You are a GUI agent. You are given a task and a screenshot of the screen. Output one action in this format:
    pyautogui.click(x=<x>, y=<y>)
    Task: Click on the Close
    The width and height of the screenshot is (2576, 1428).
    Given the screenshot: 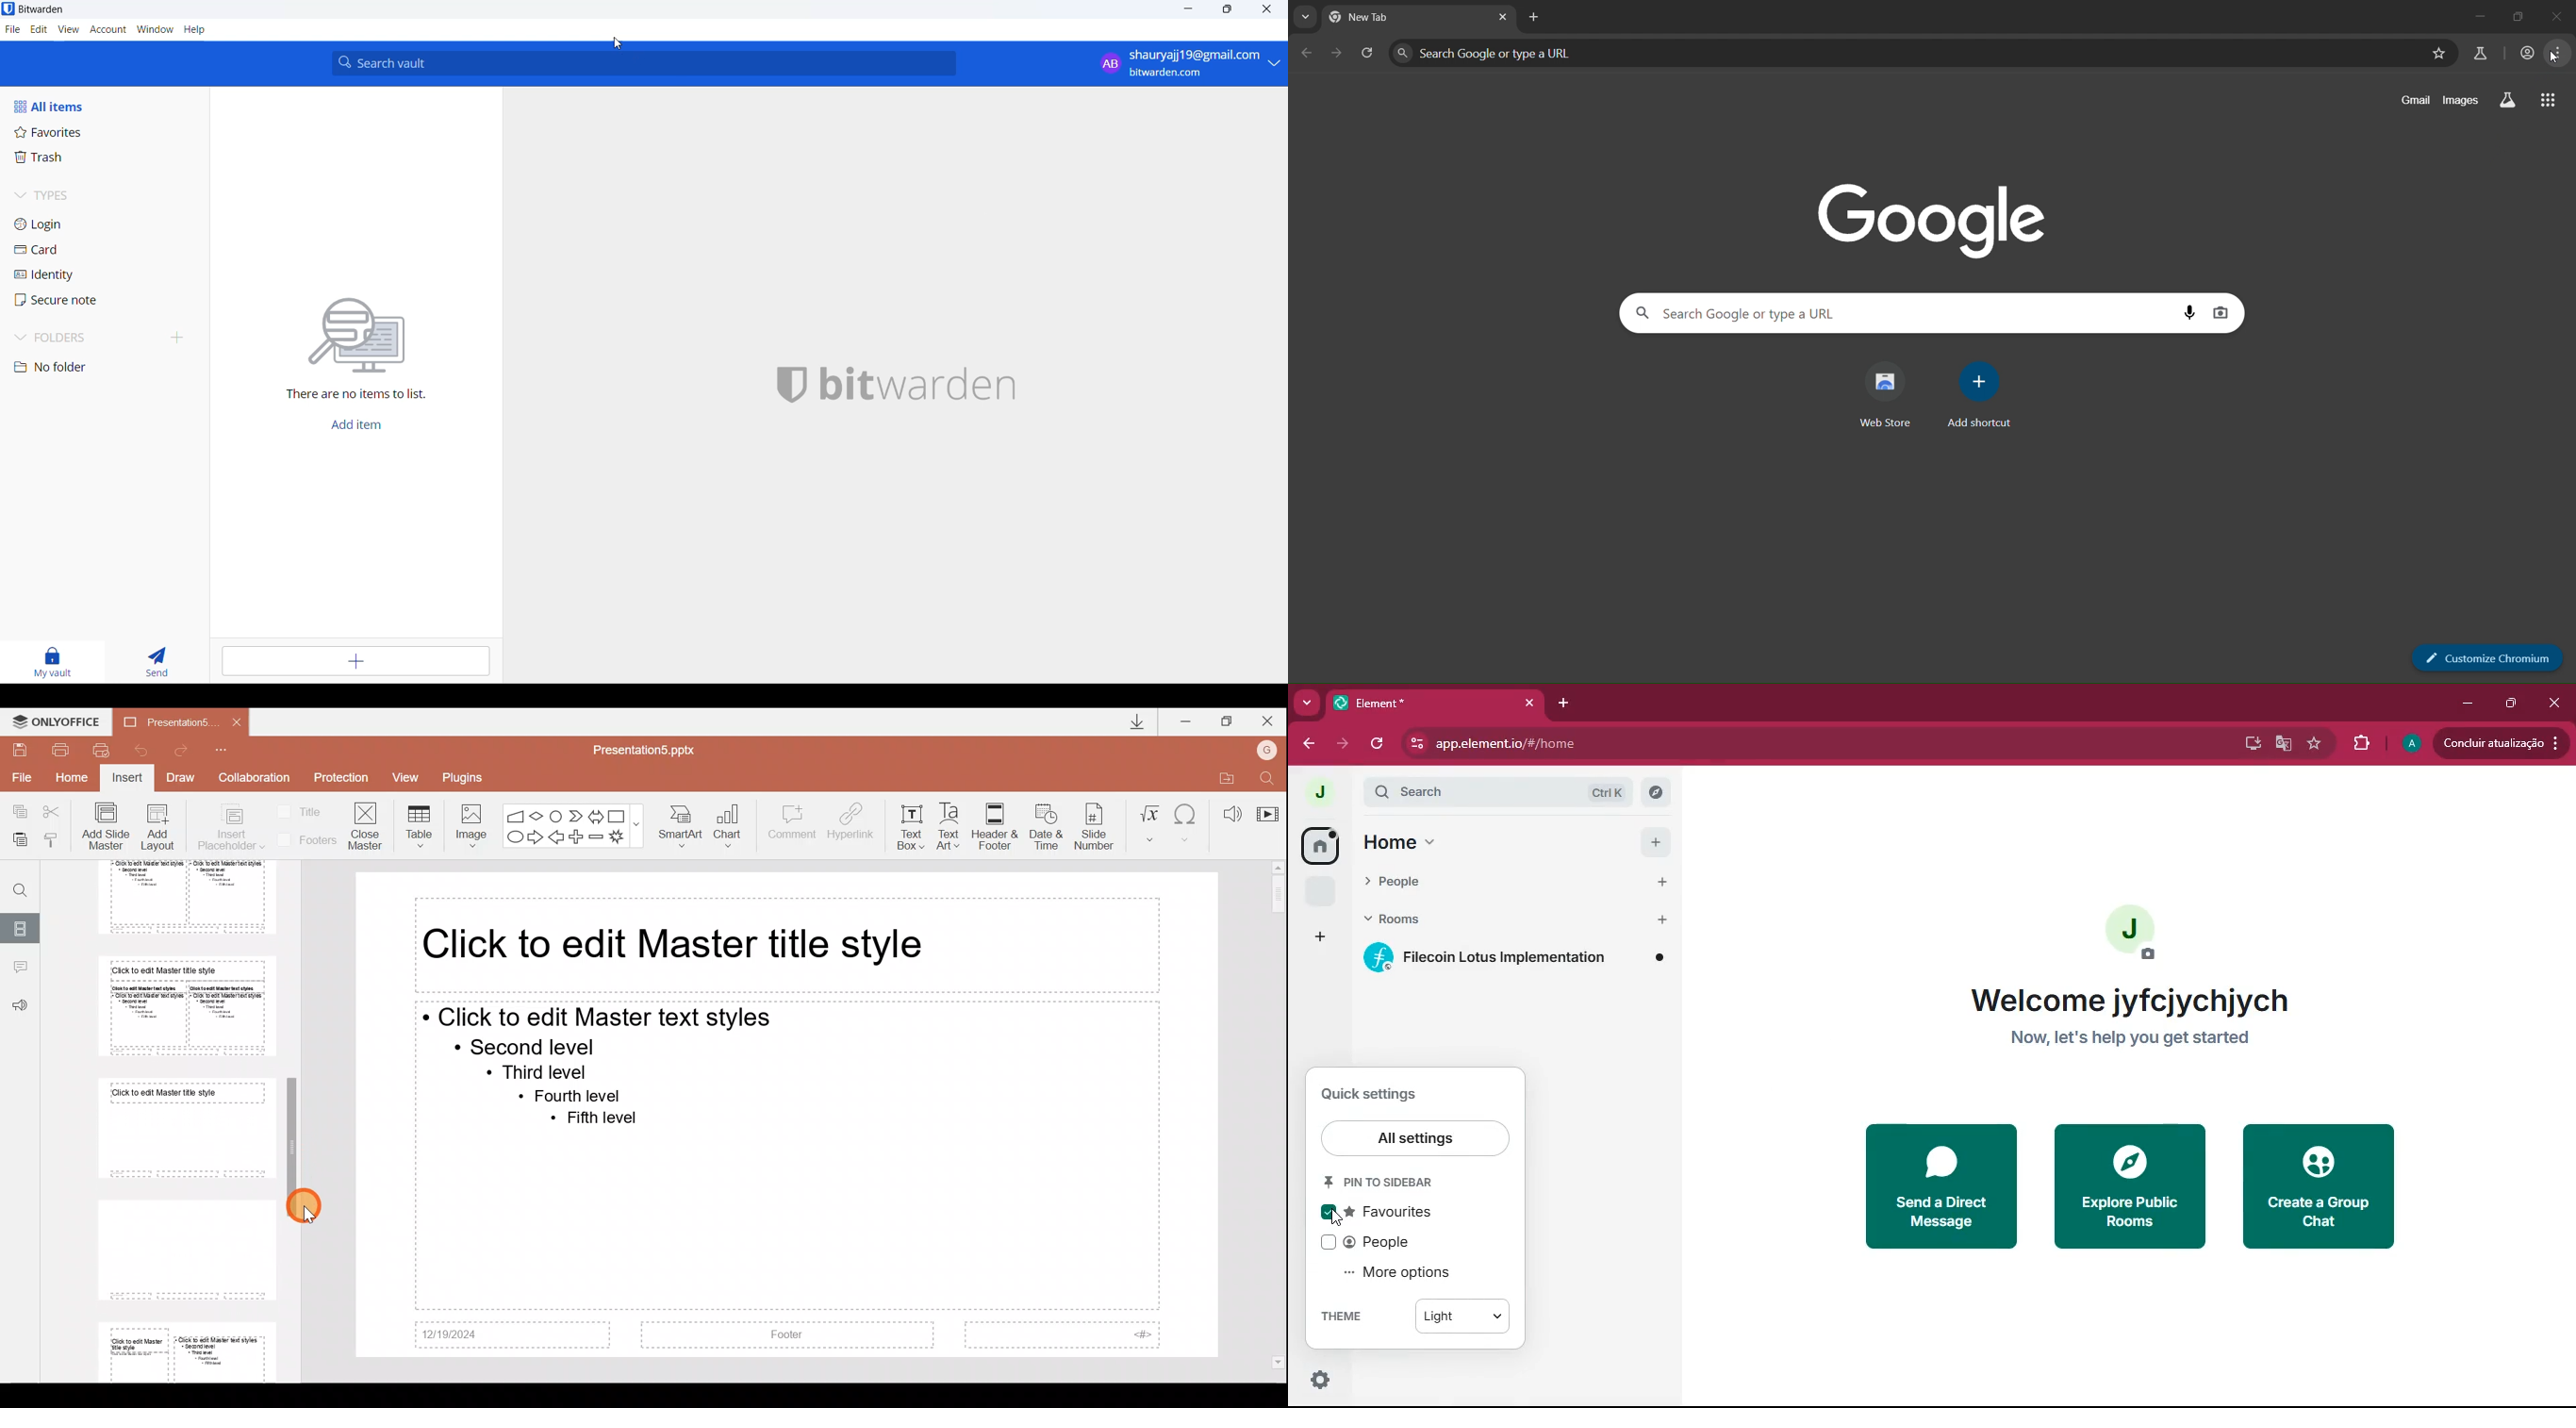 What is the action you would take?
    pyautogui.click(x=1270, y=719)
    